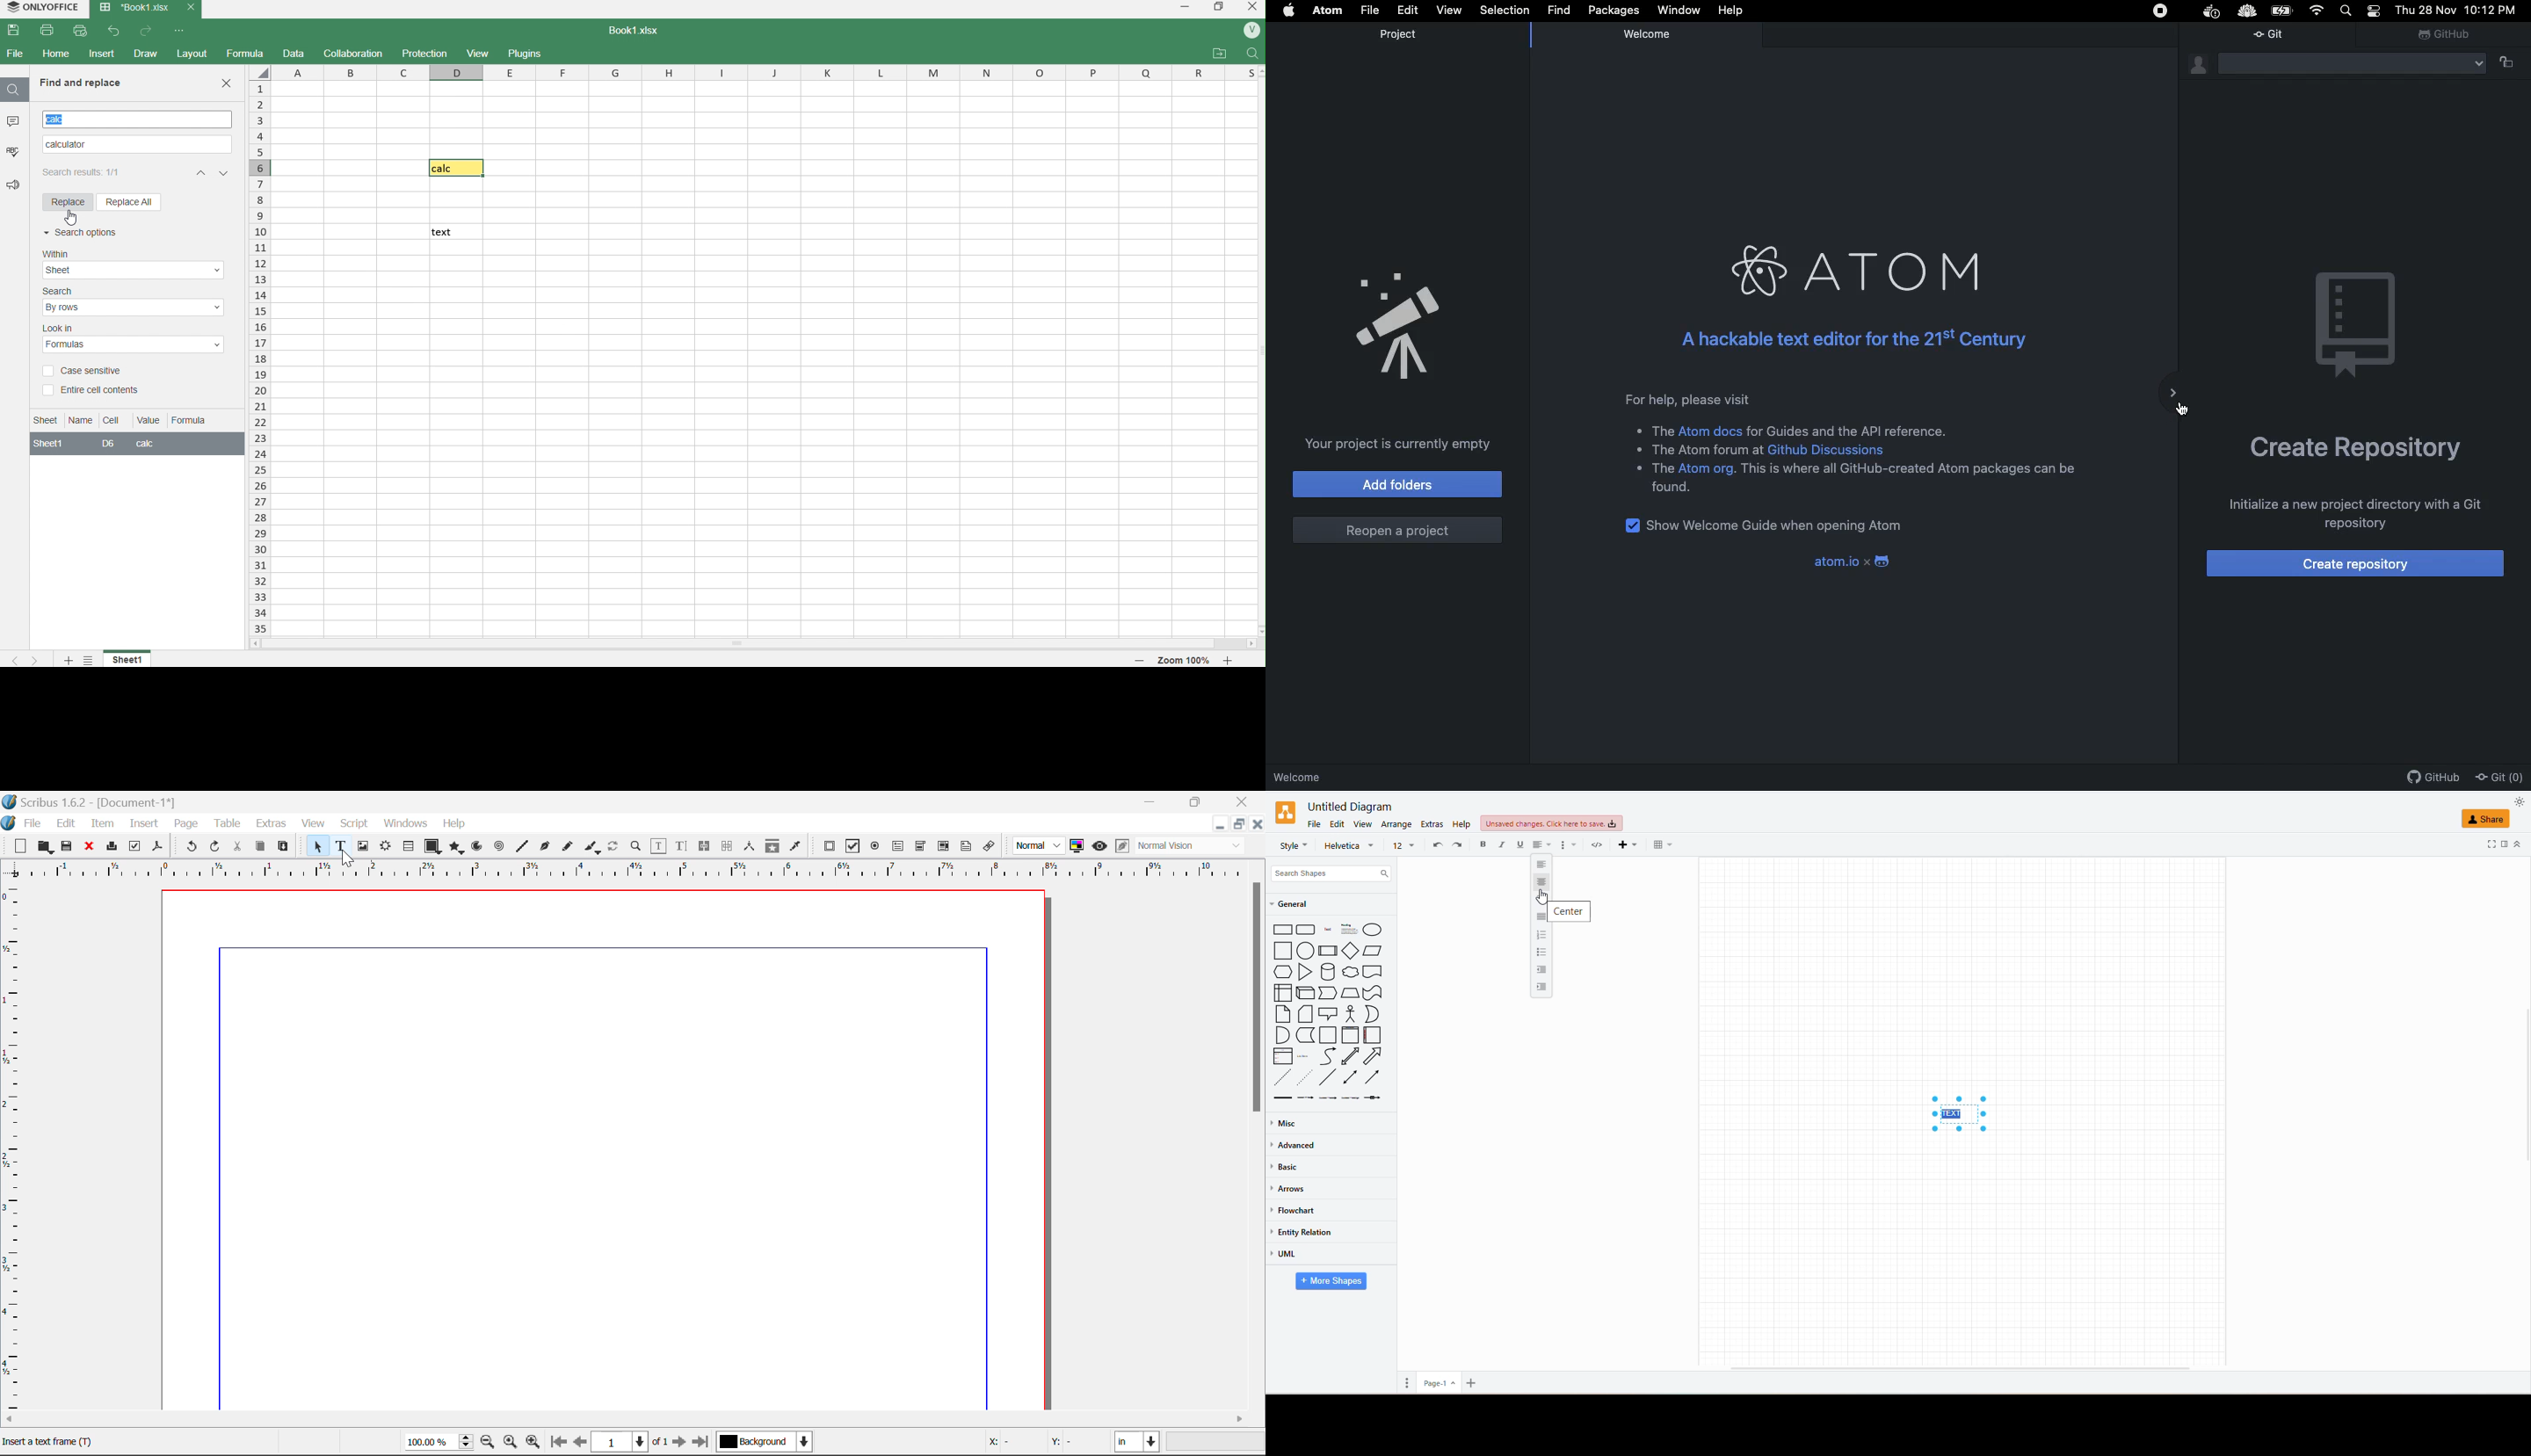 This screenshot has height=1456, width=2548. Describe the element at coordinates (703, 1444) in the screenshot. I see `Last Page` at that location.